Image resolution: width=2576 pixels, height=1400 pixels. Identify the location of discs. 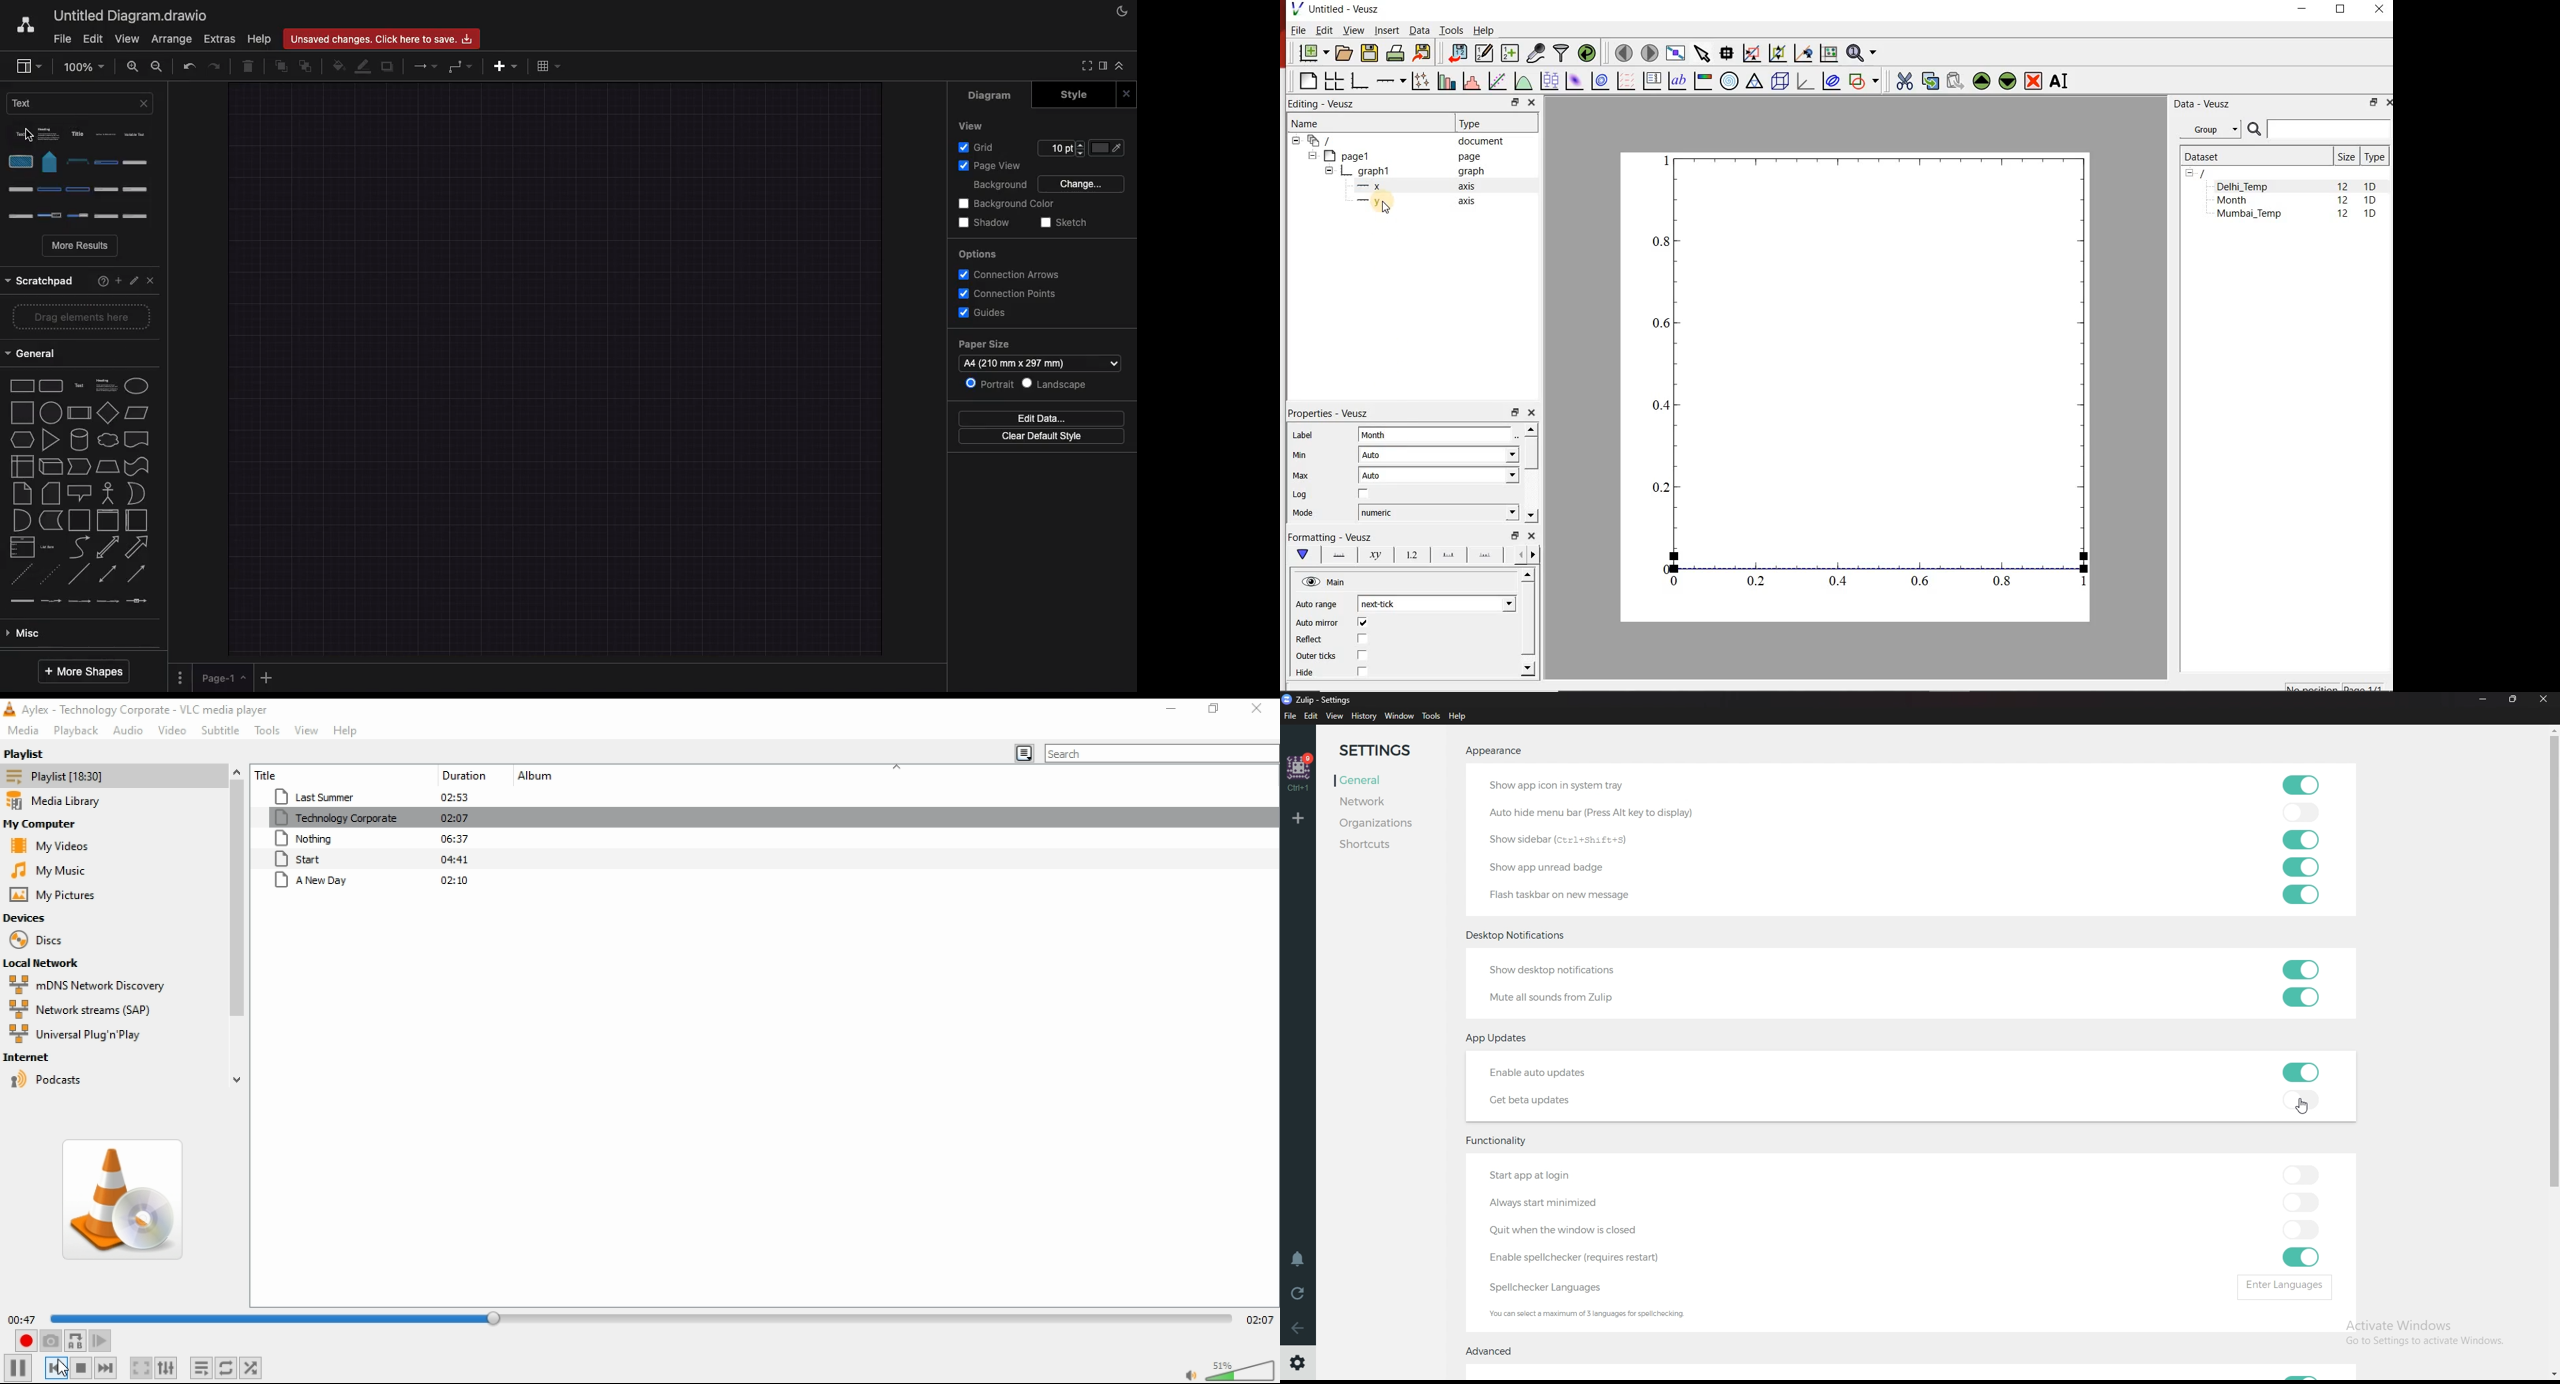
(50, 939).